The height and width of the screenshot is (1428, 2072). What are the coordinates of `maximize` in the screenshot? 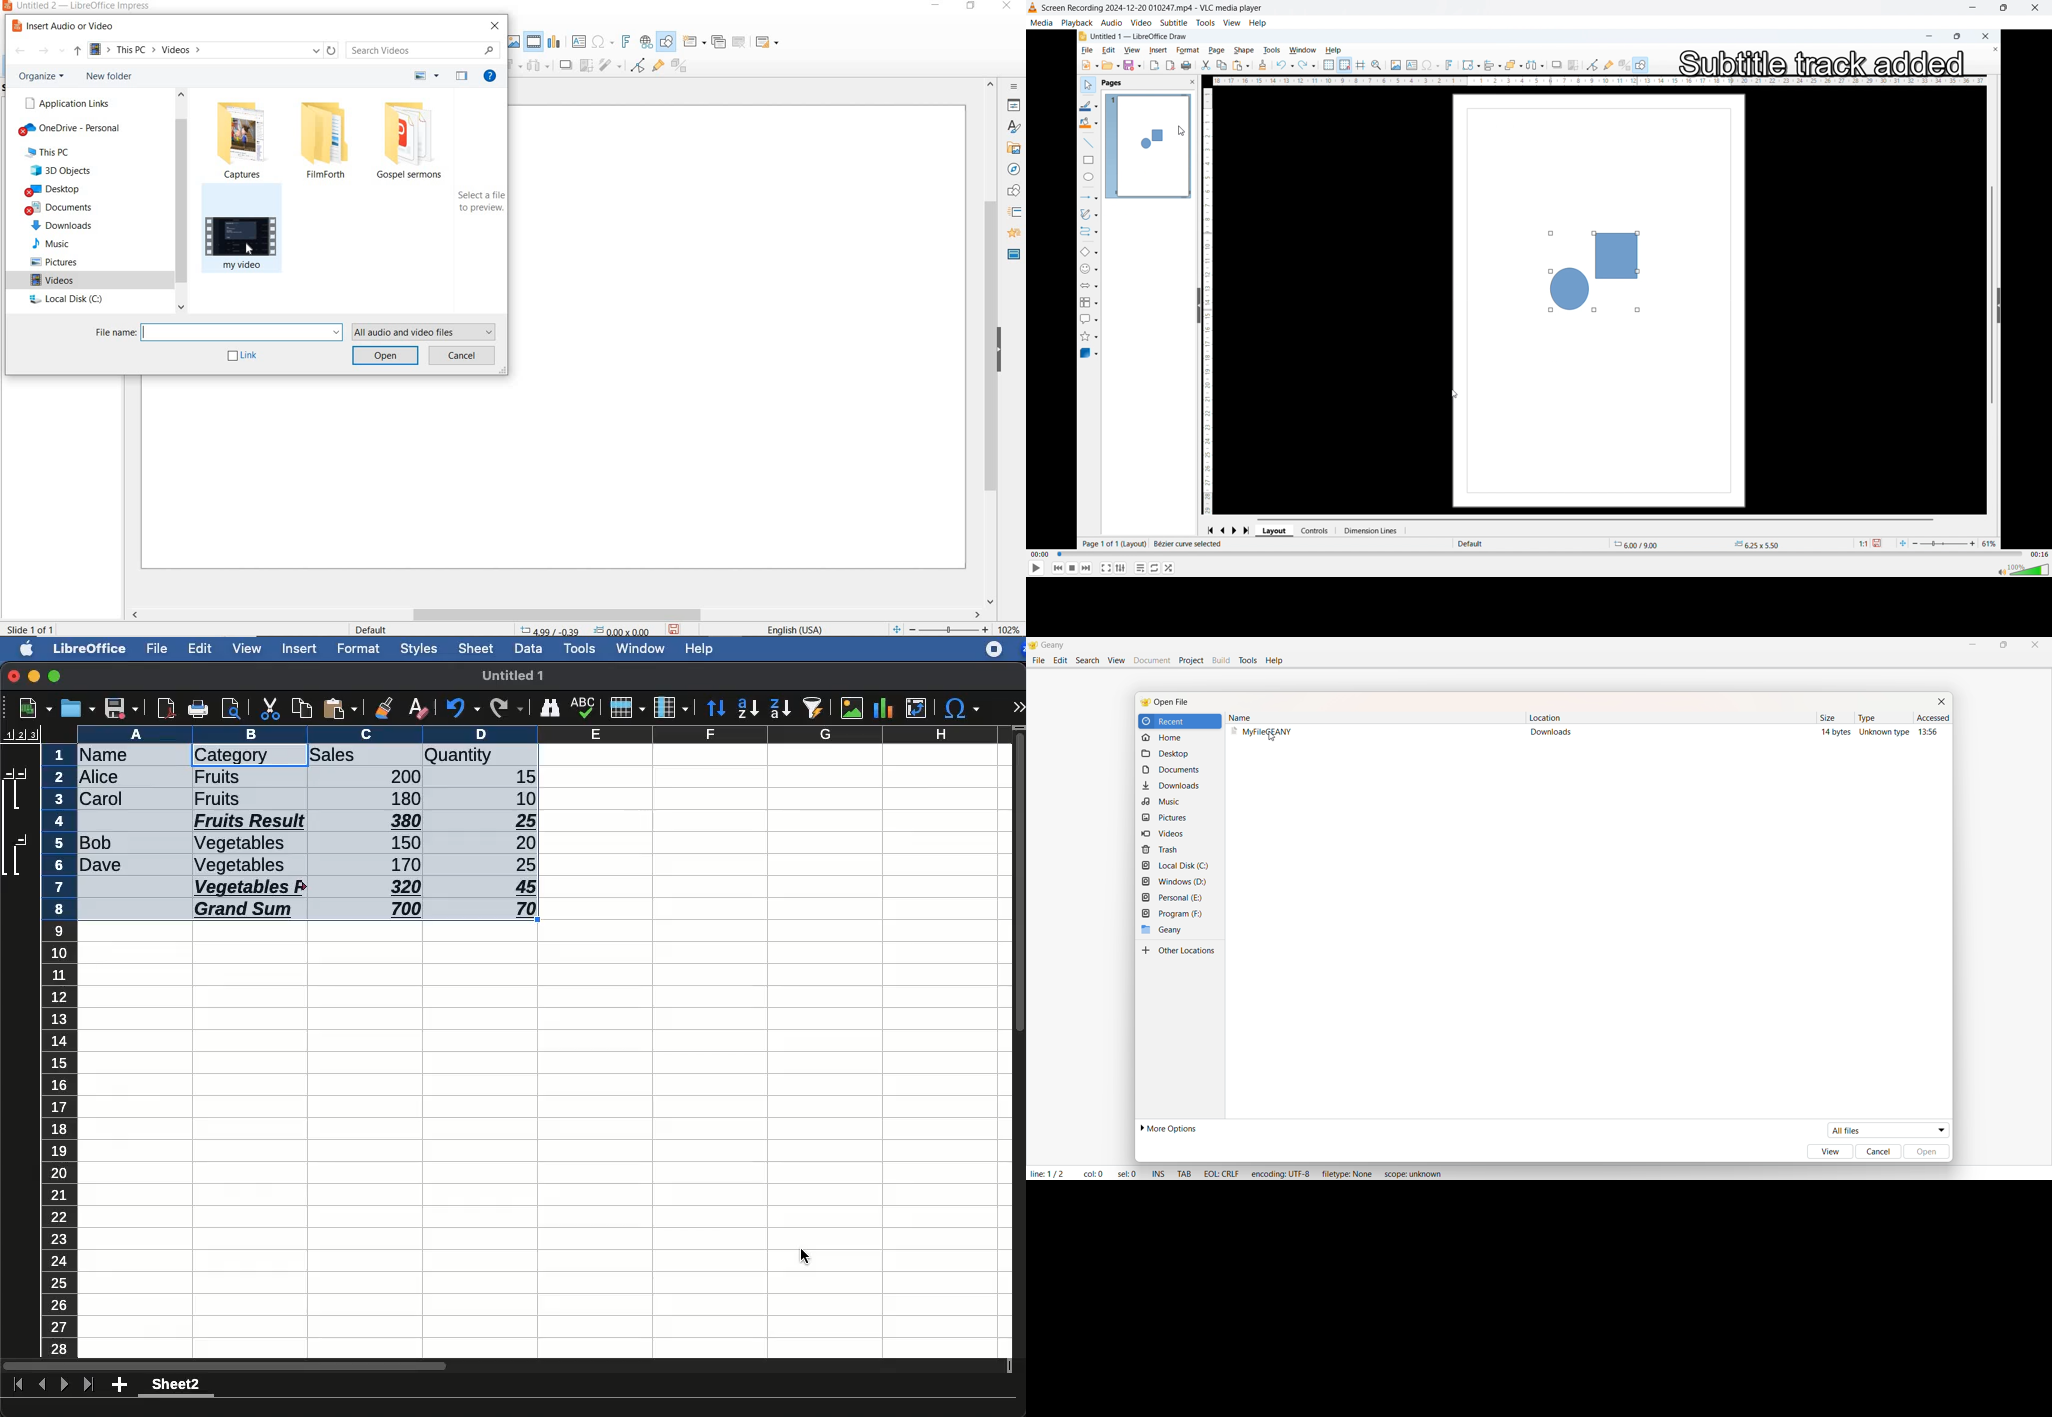 It's located at (57, 677).